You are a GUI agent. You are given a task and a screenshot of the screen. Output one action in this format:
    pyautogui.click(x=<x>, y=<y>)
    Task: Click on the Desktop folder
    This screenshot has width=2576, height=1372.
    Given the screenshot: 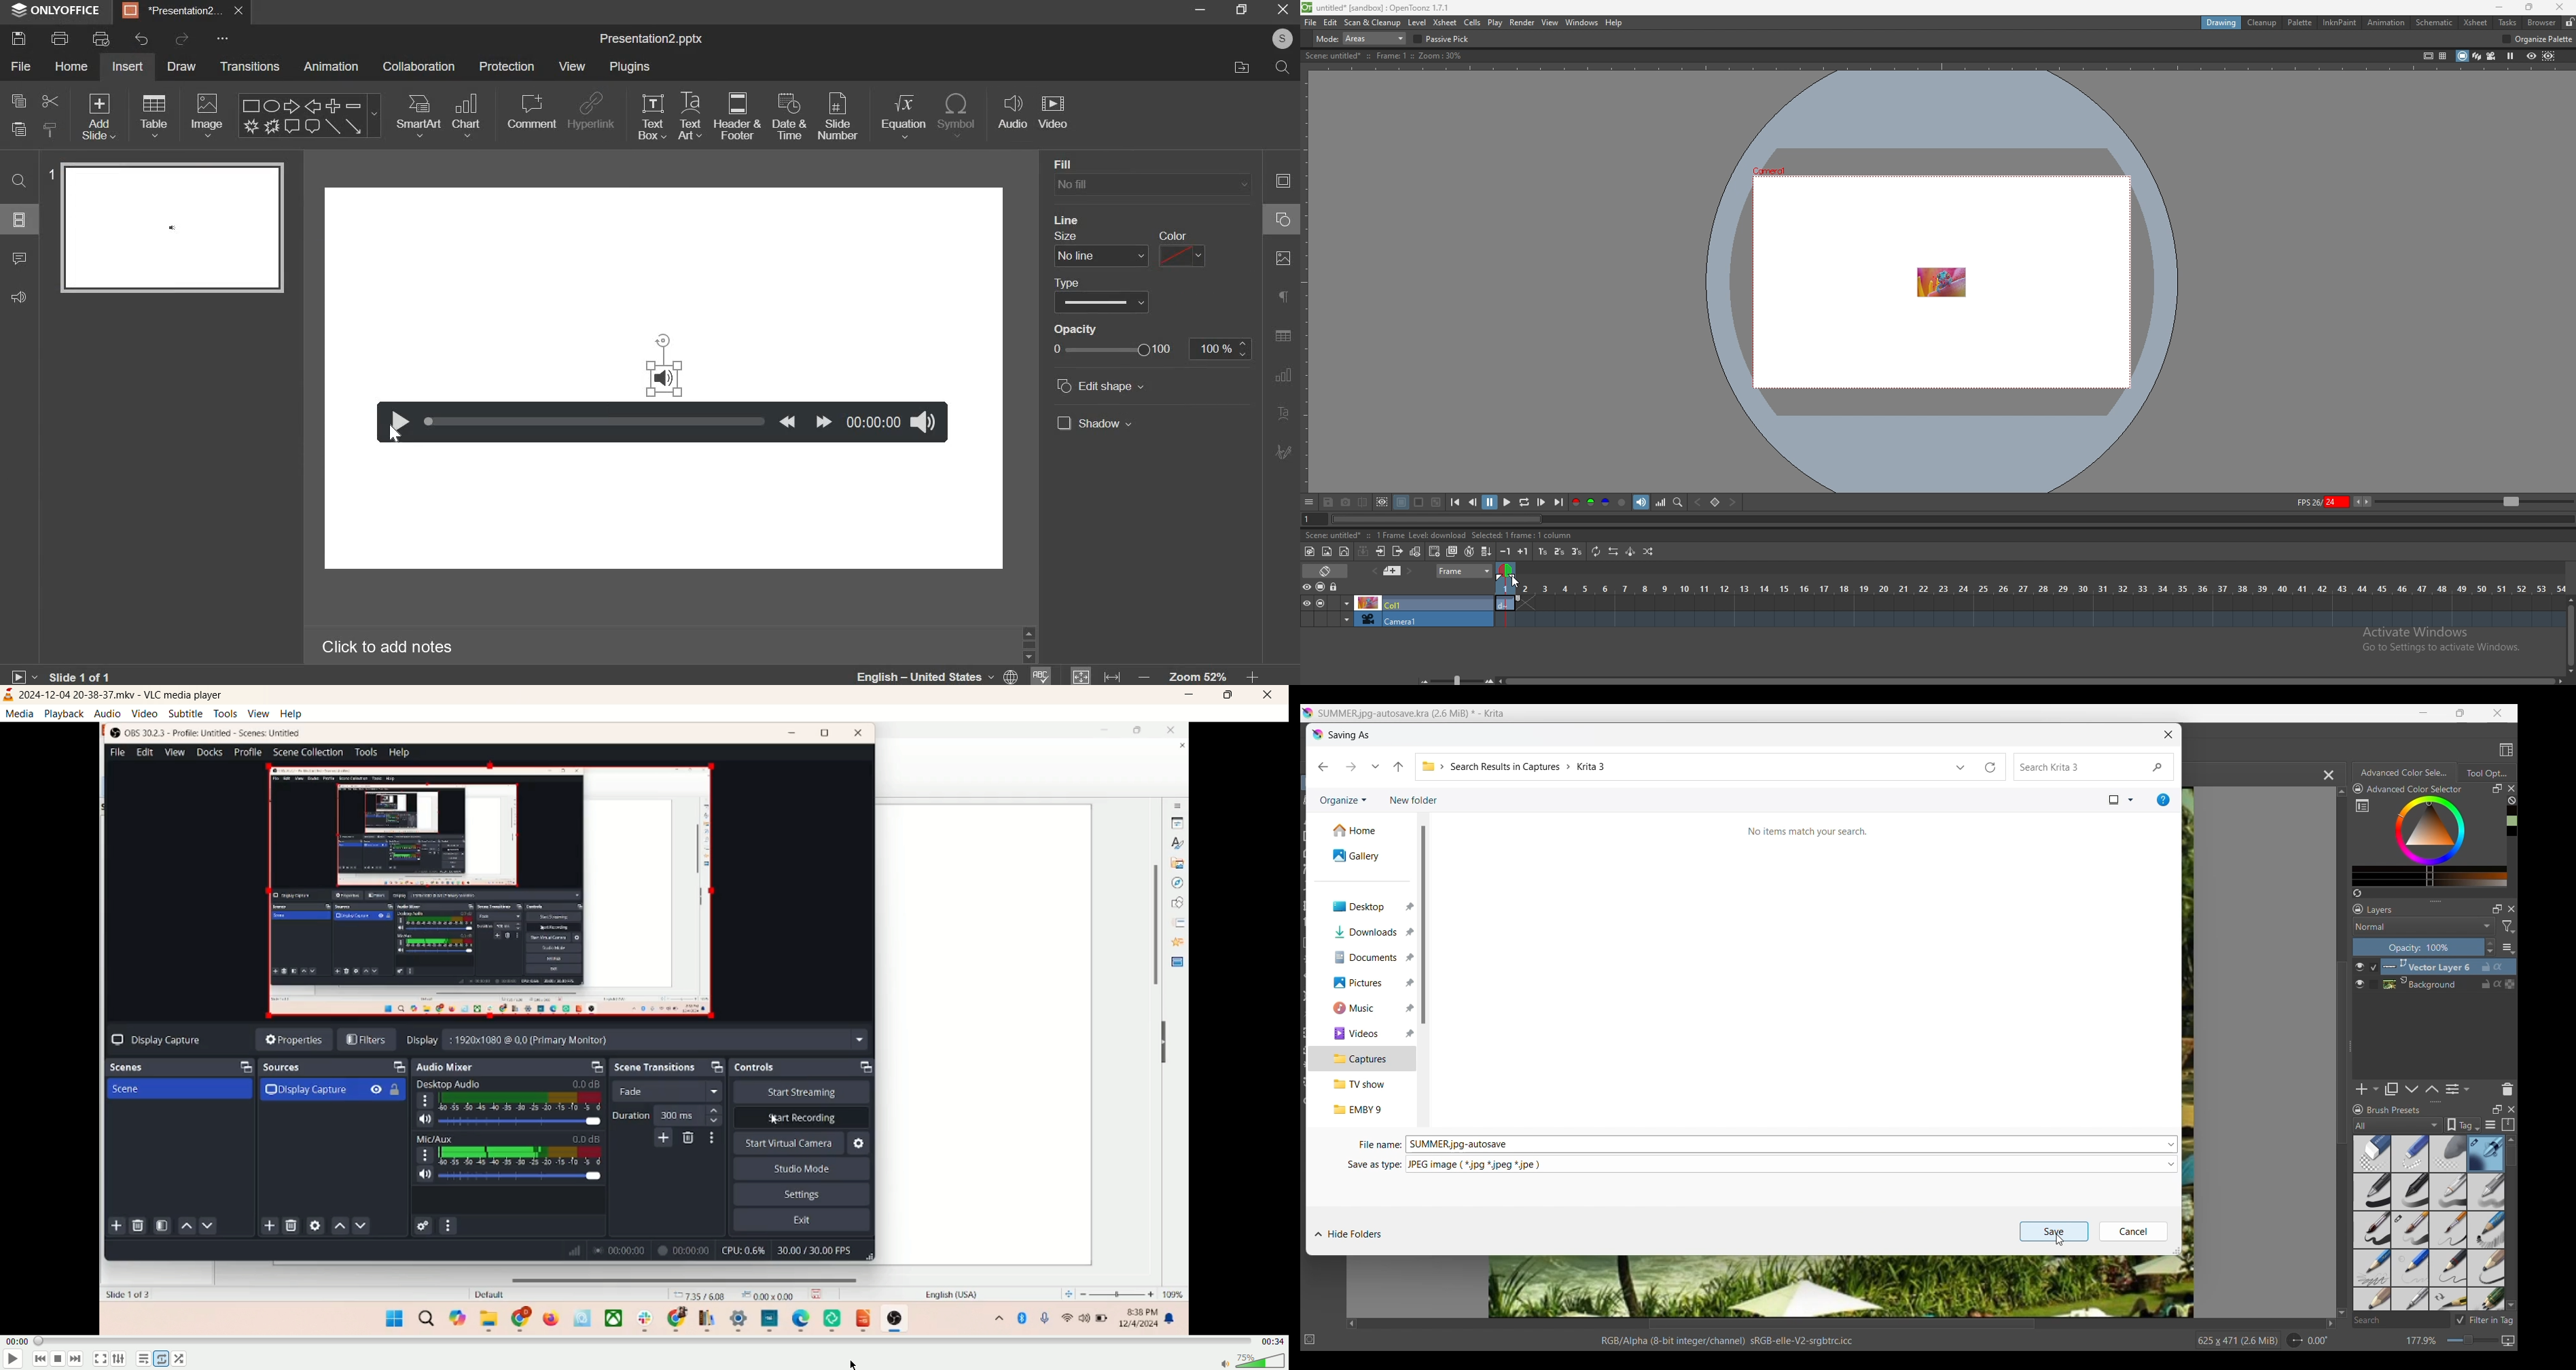 What is the action you would take?
    pyautogui.click(x=1363, y=907)
    